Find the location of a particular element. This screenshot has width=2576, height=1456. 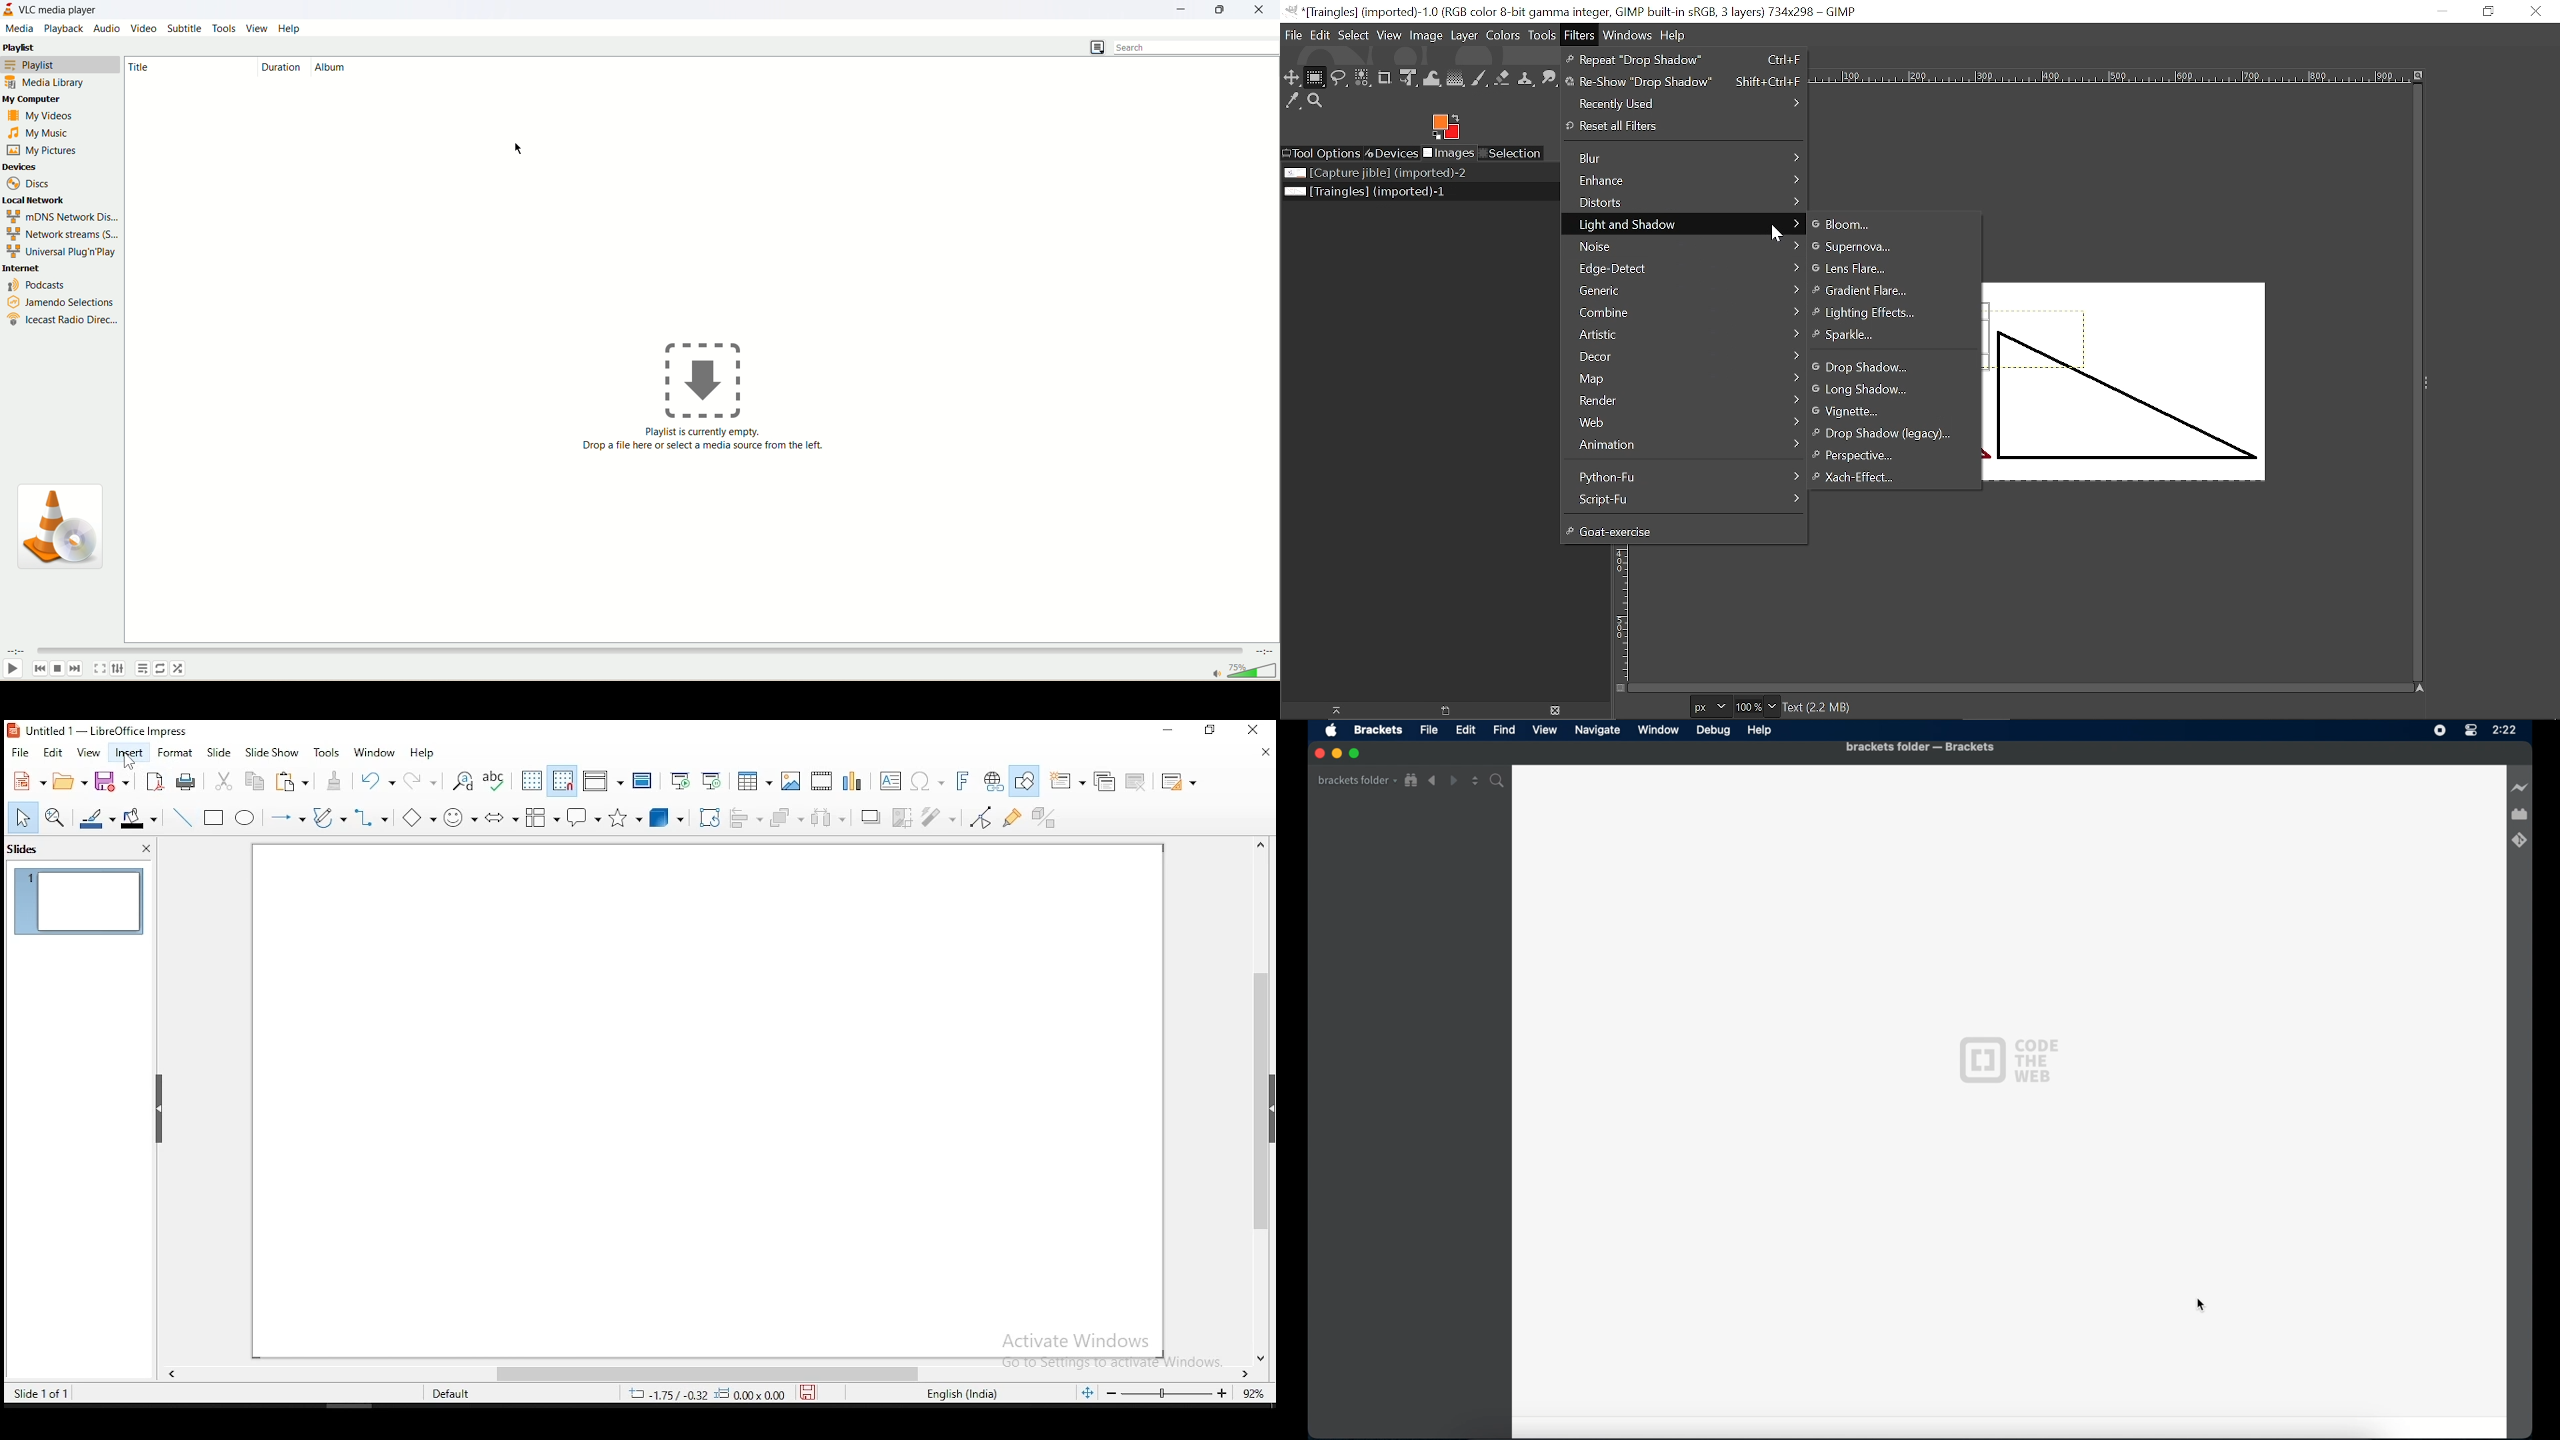

Distorts is located at coordinates (1690, 202).